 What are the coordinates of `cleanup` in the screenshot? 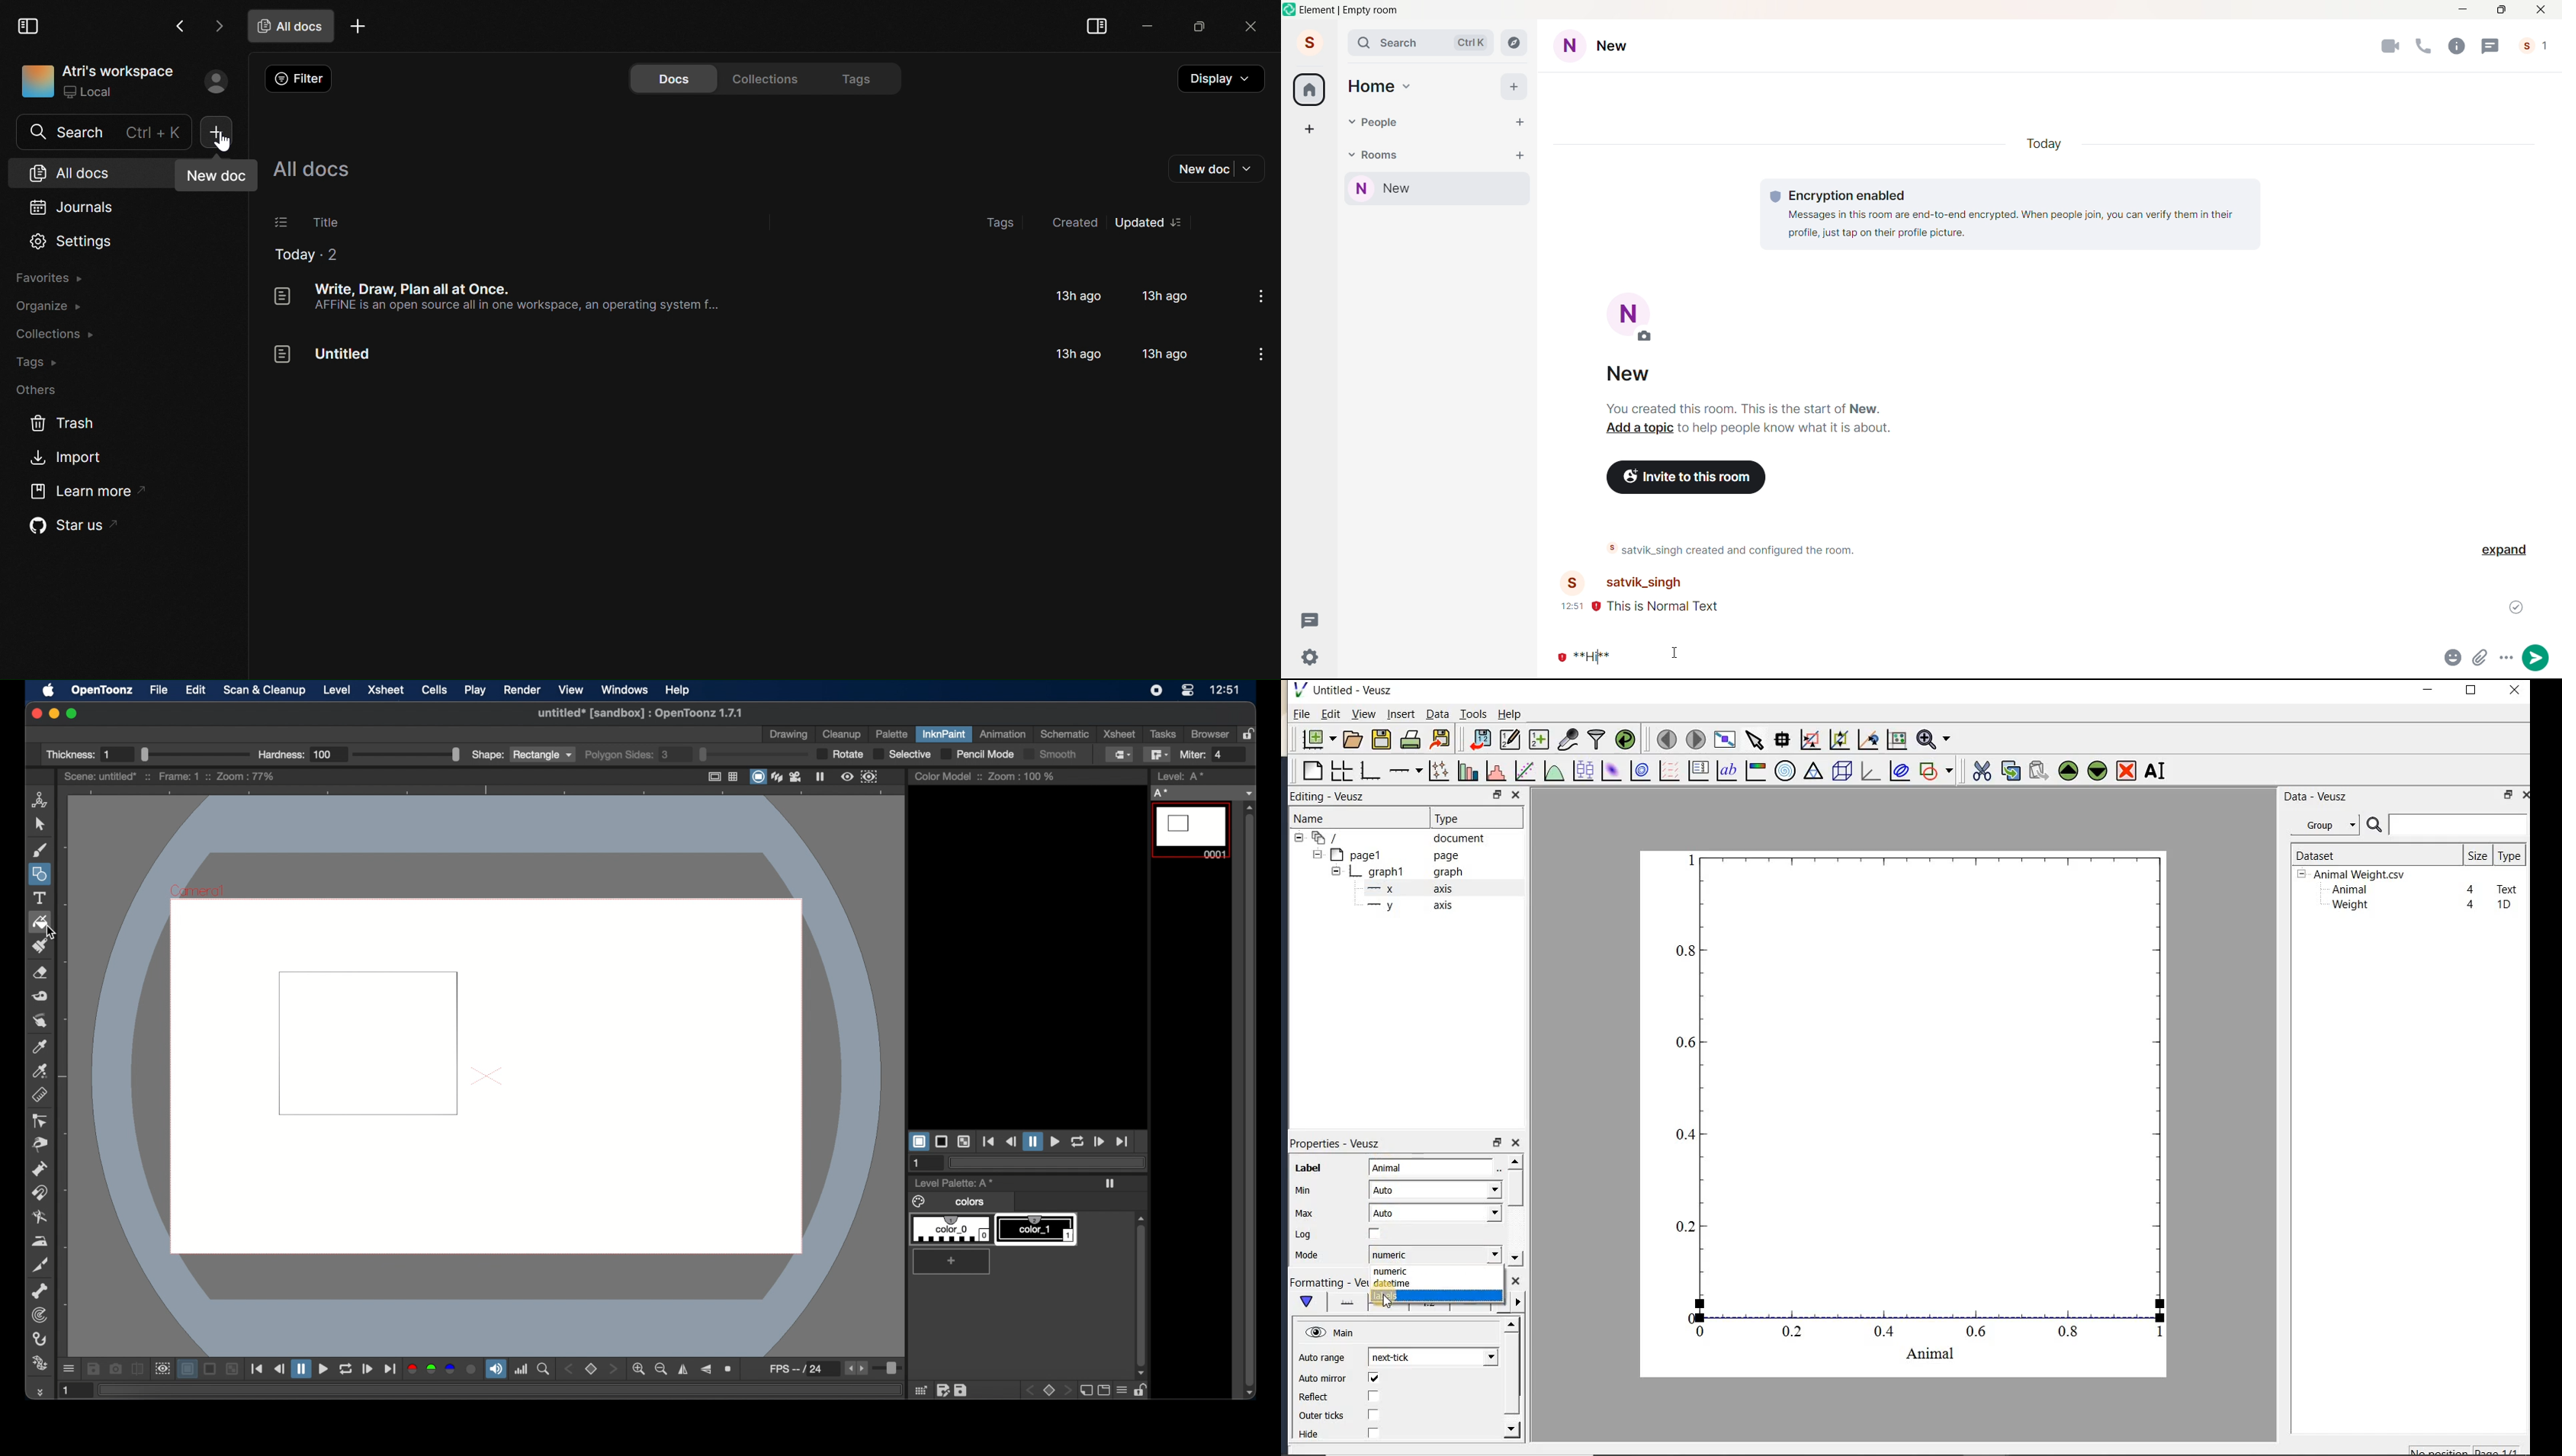 It's located at (843, 734).